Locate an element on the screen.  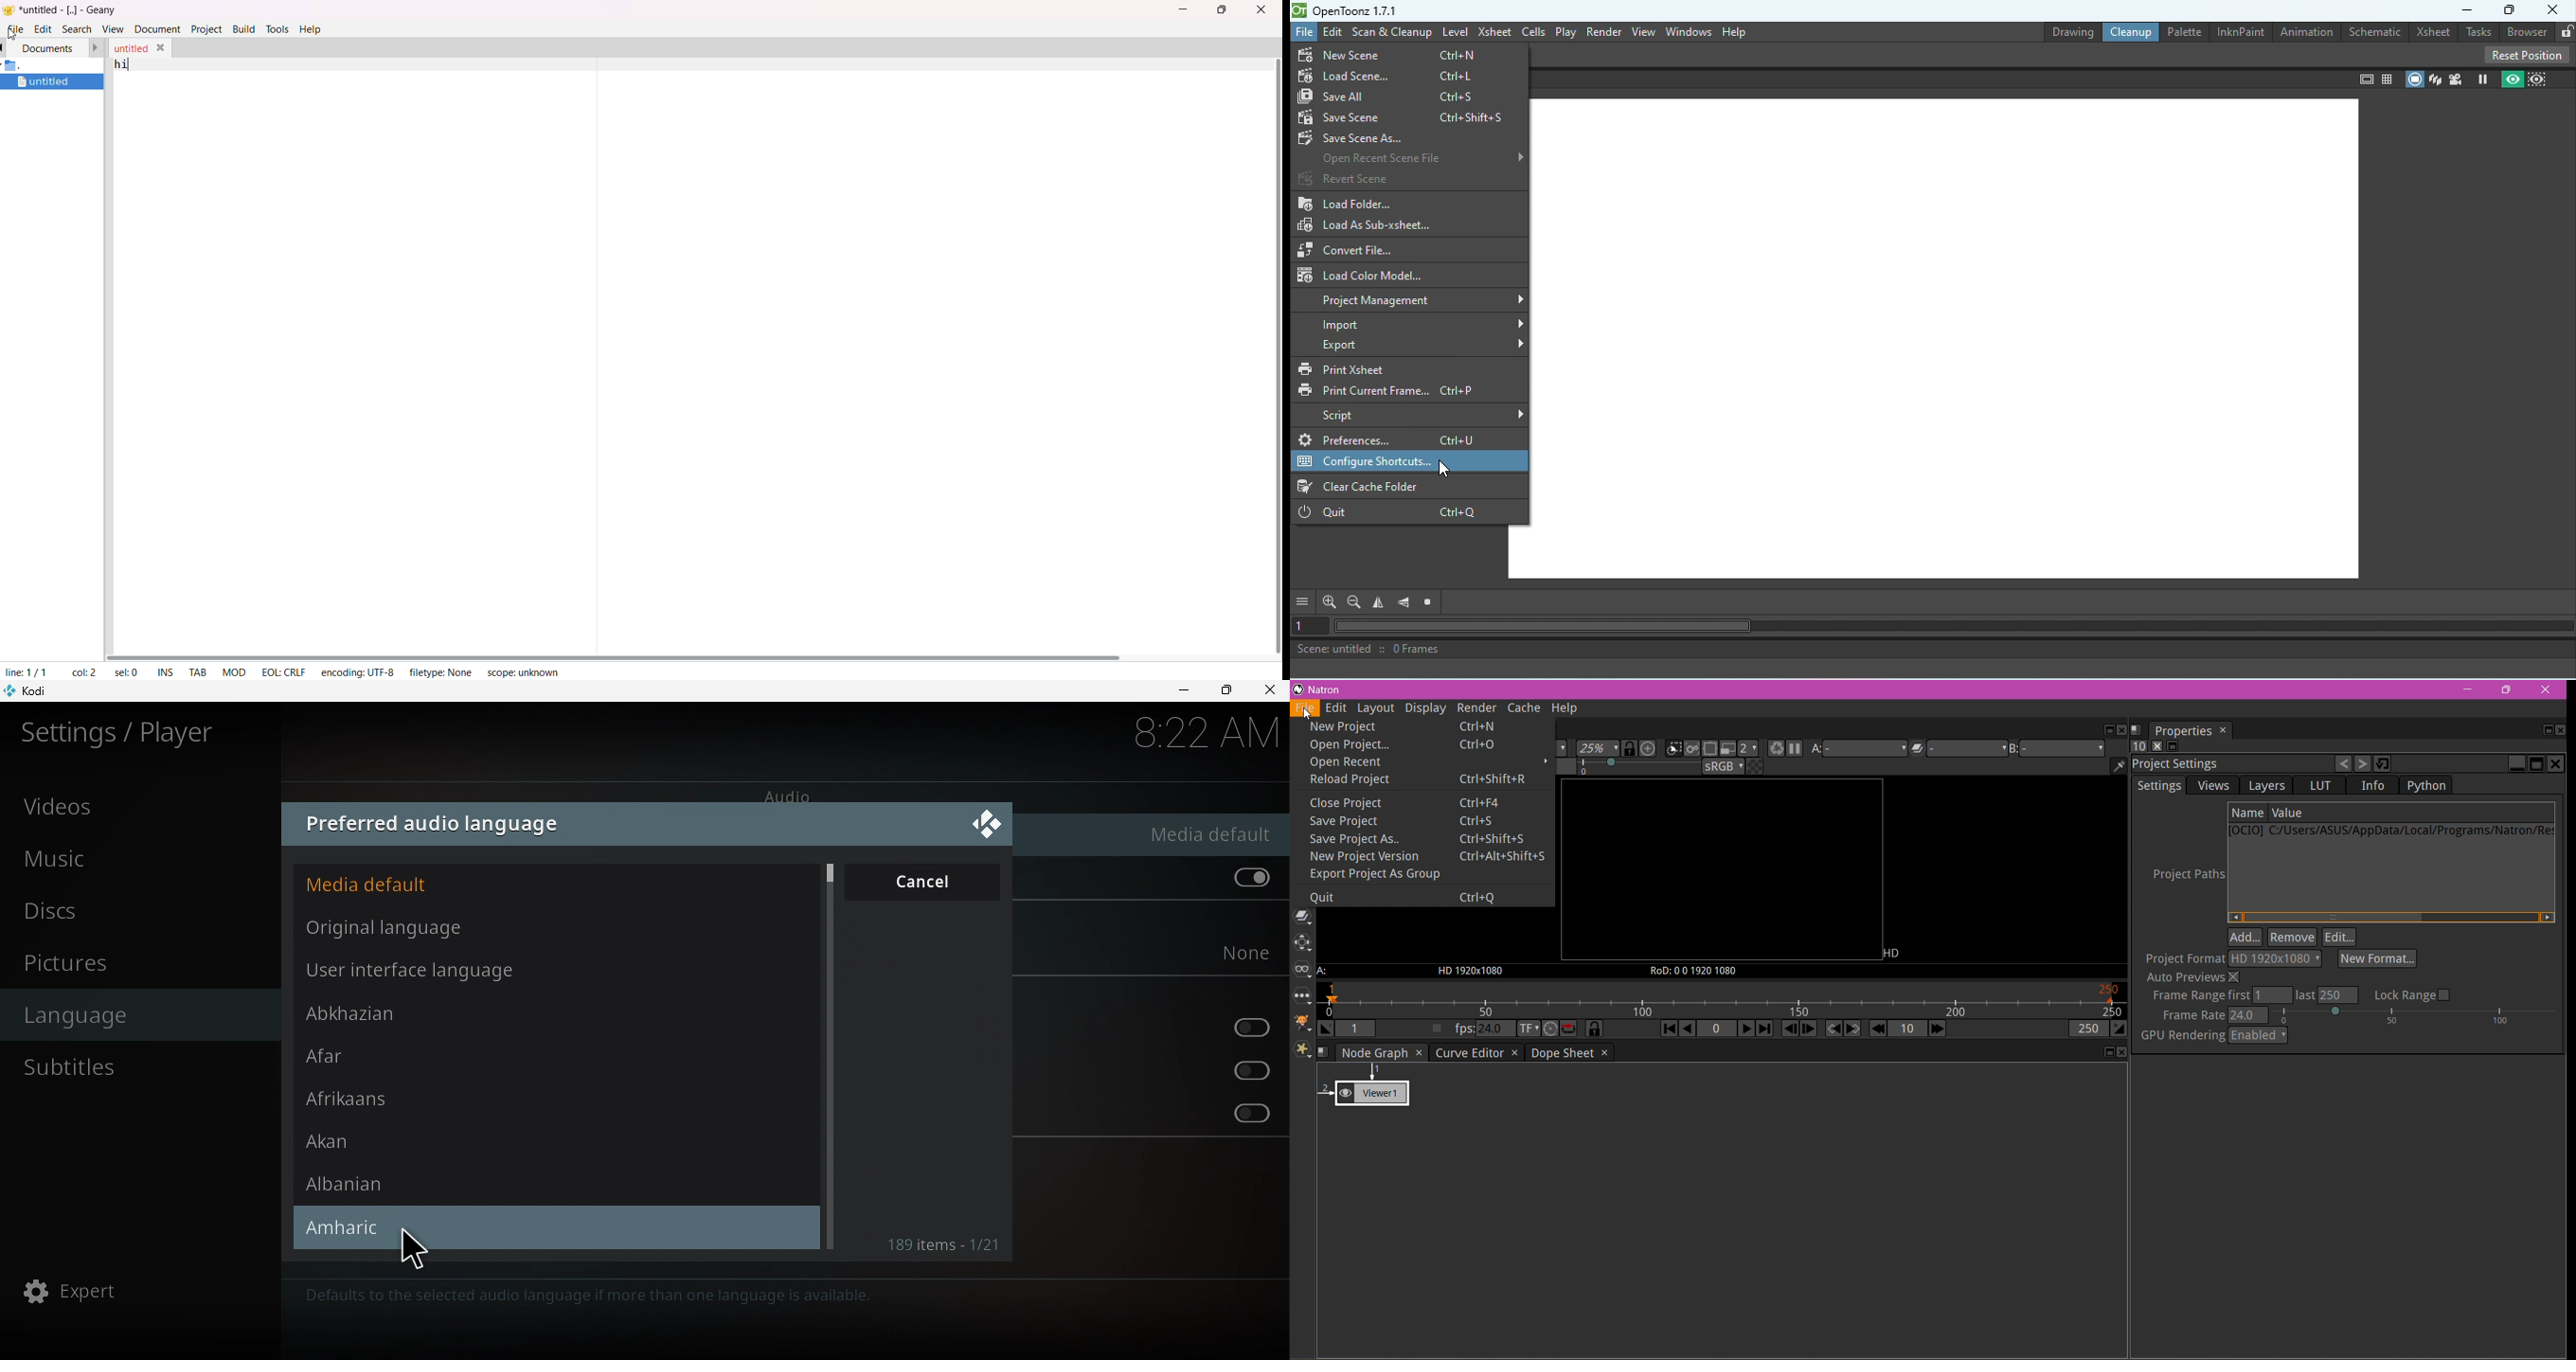
Cells is located at coordinates (1536, 30).